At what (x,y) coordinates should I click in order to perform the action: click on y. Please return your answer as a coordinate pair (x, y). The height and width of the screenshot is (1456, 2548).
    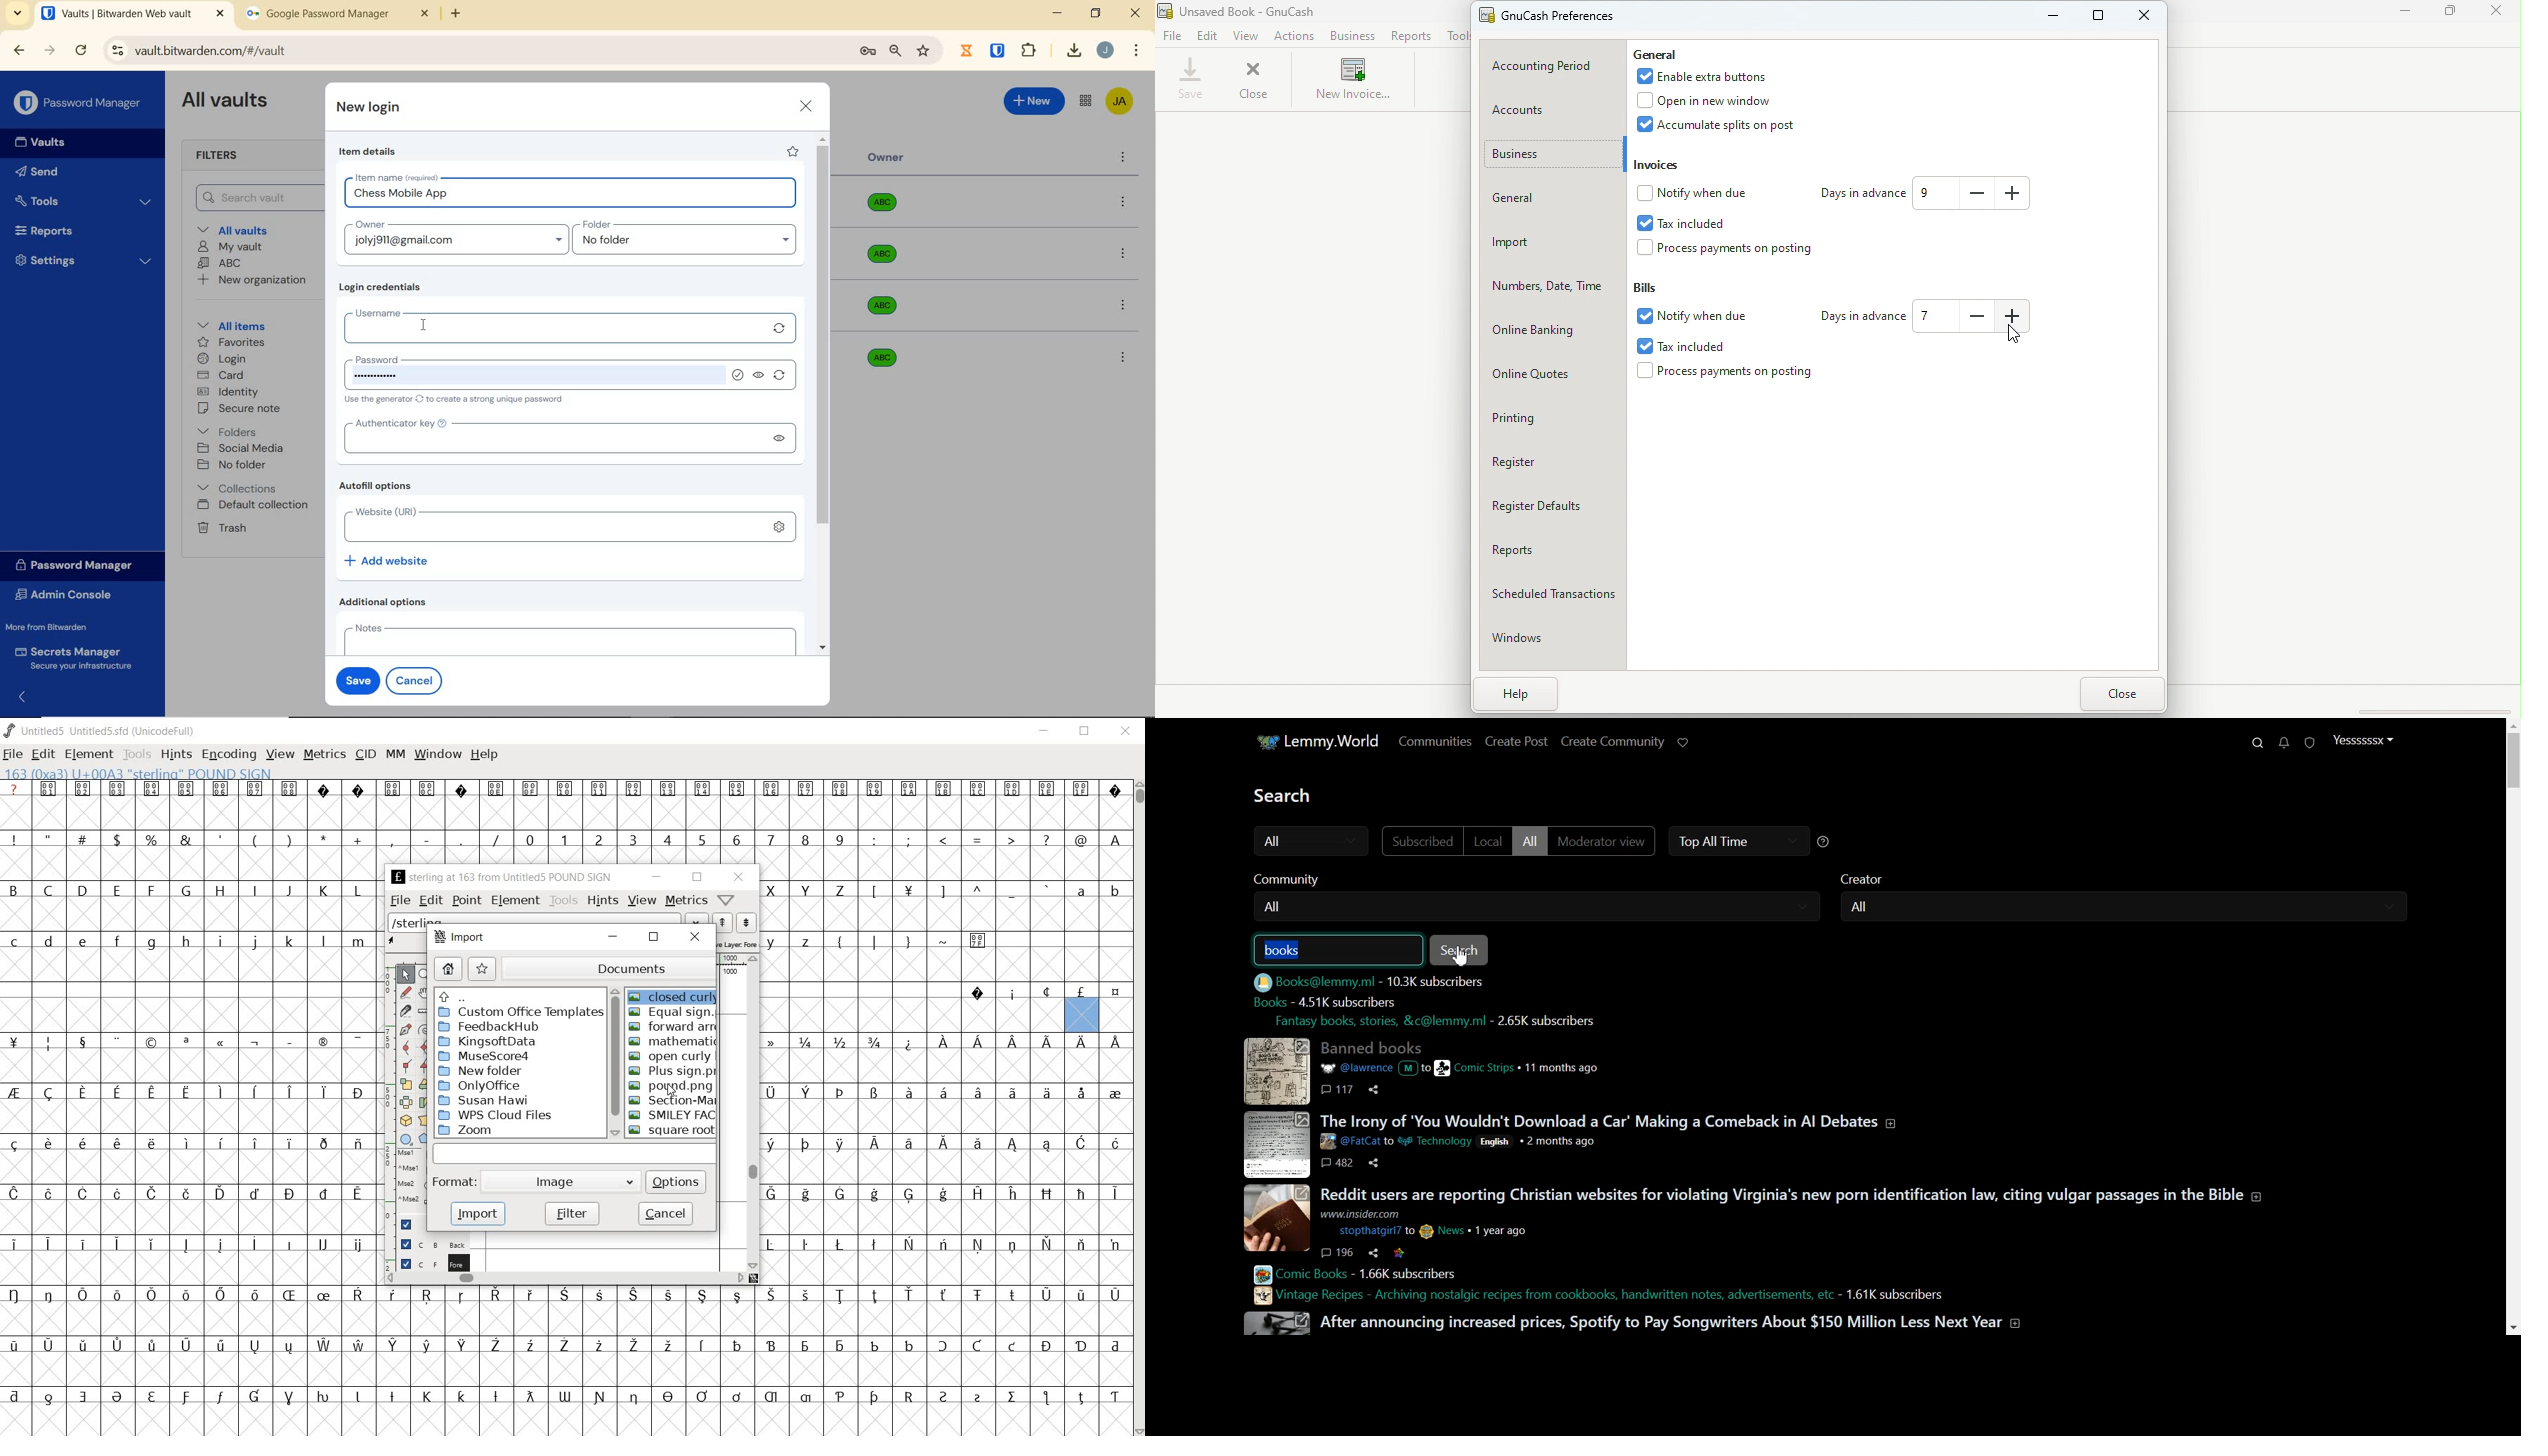
    Looking at the image, I should click on (774, 941).